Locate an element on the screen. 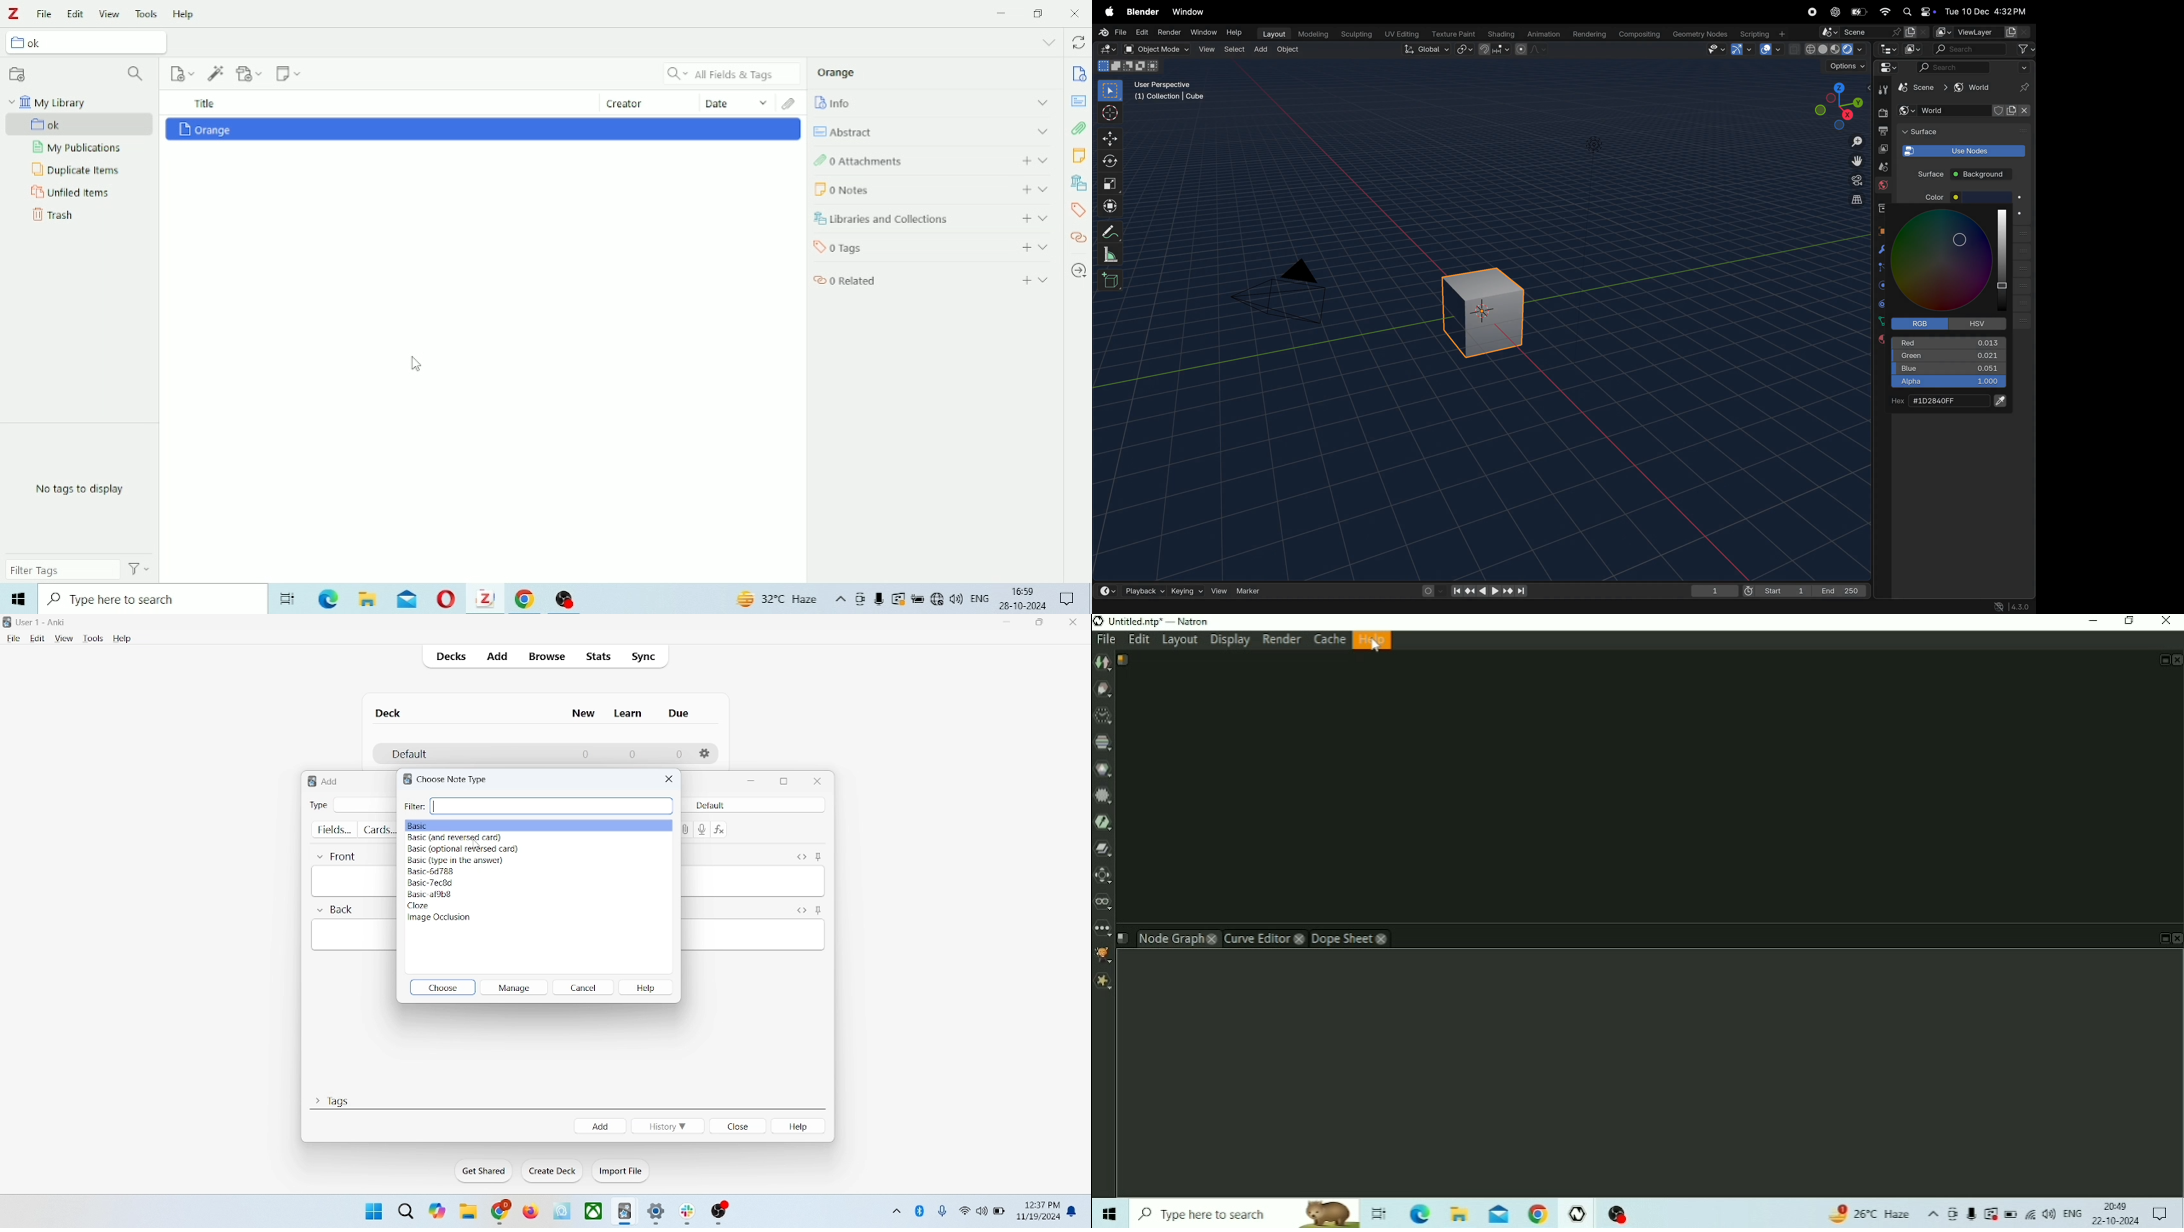 The image size is (2184, 1232). import file is located at coordinates (622, 1171).